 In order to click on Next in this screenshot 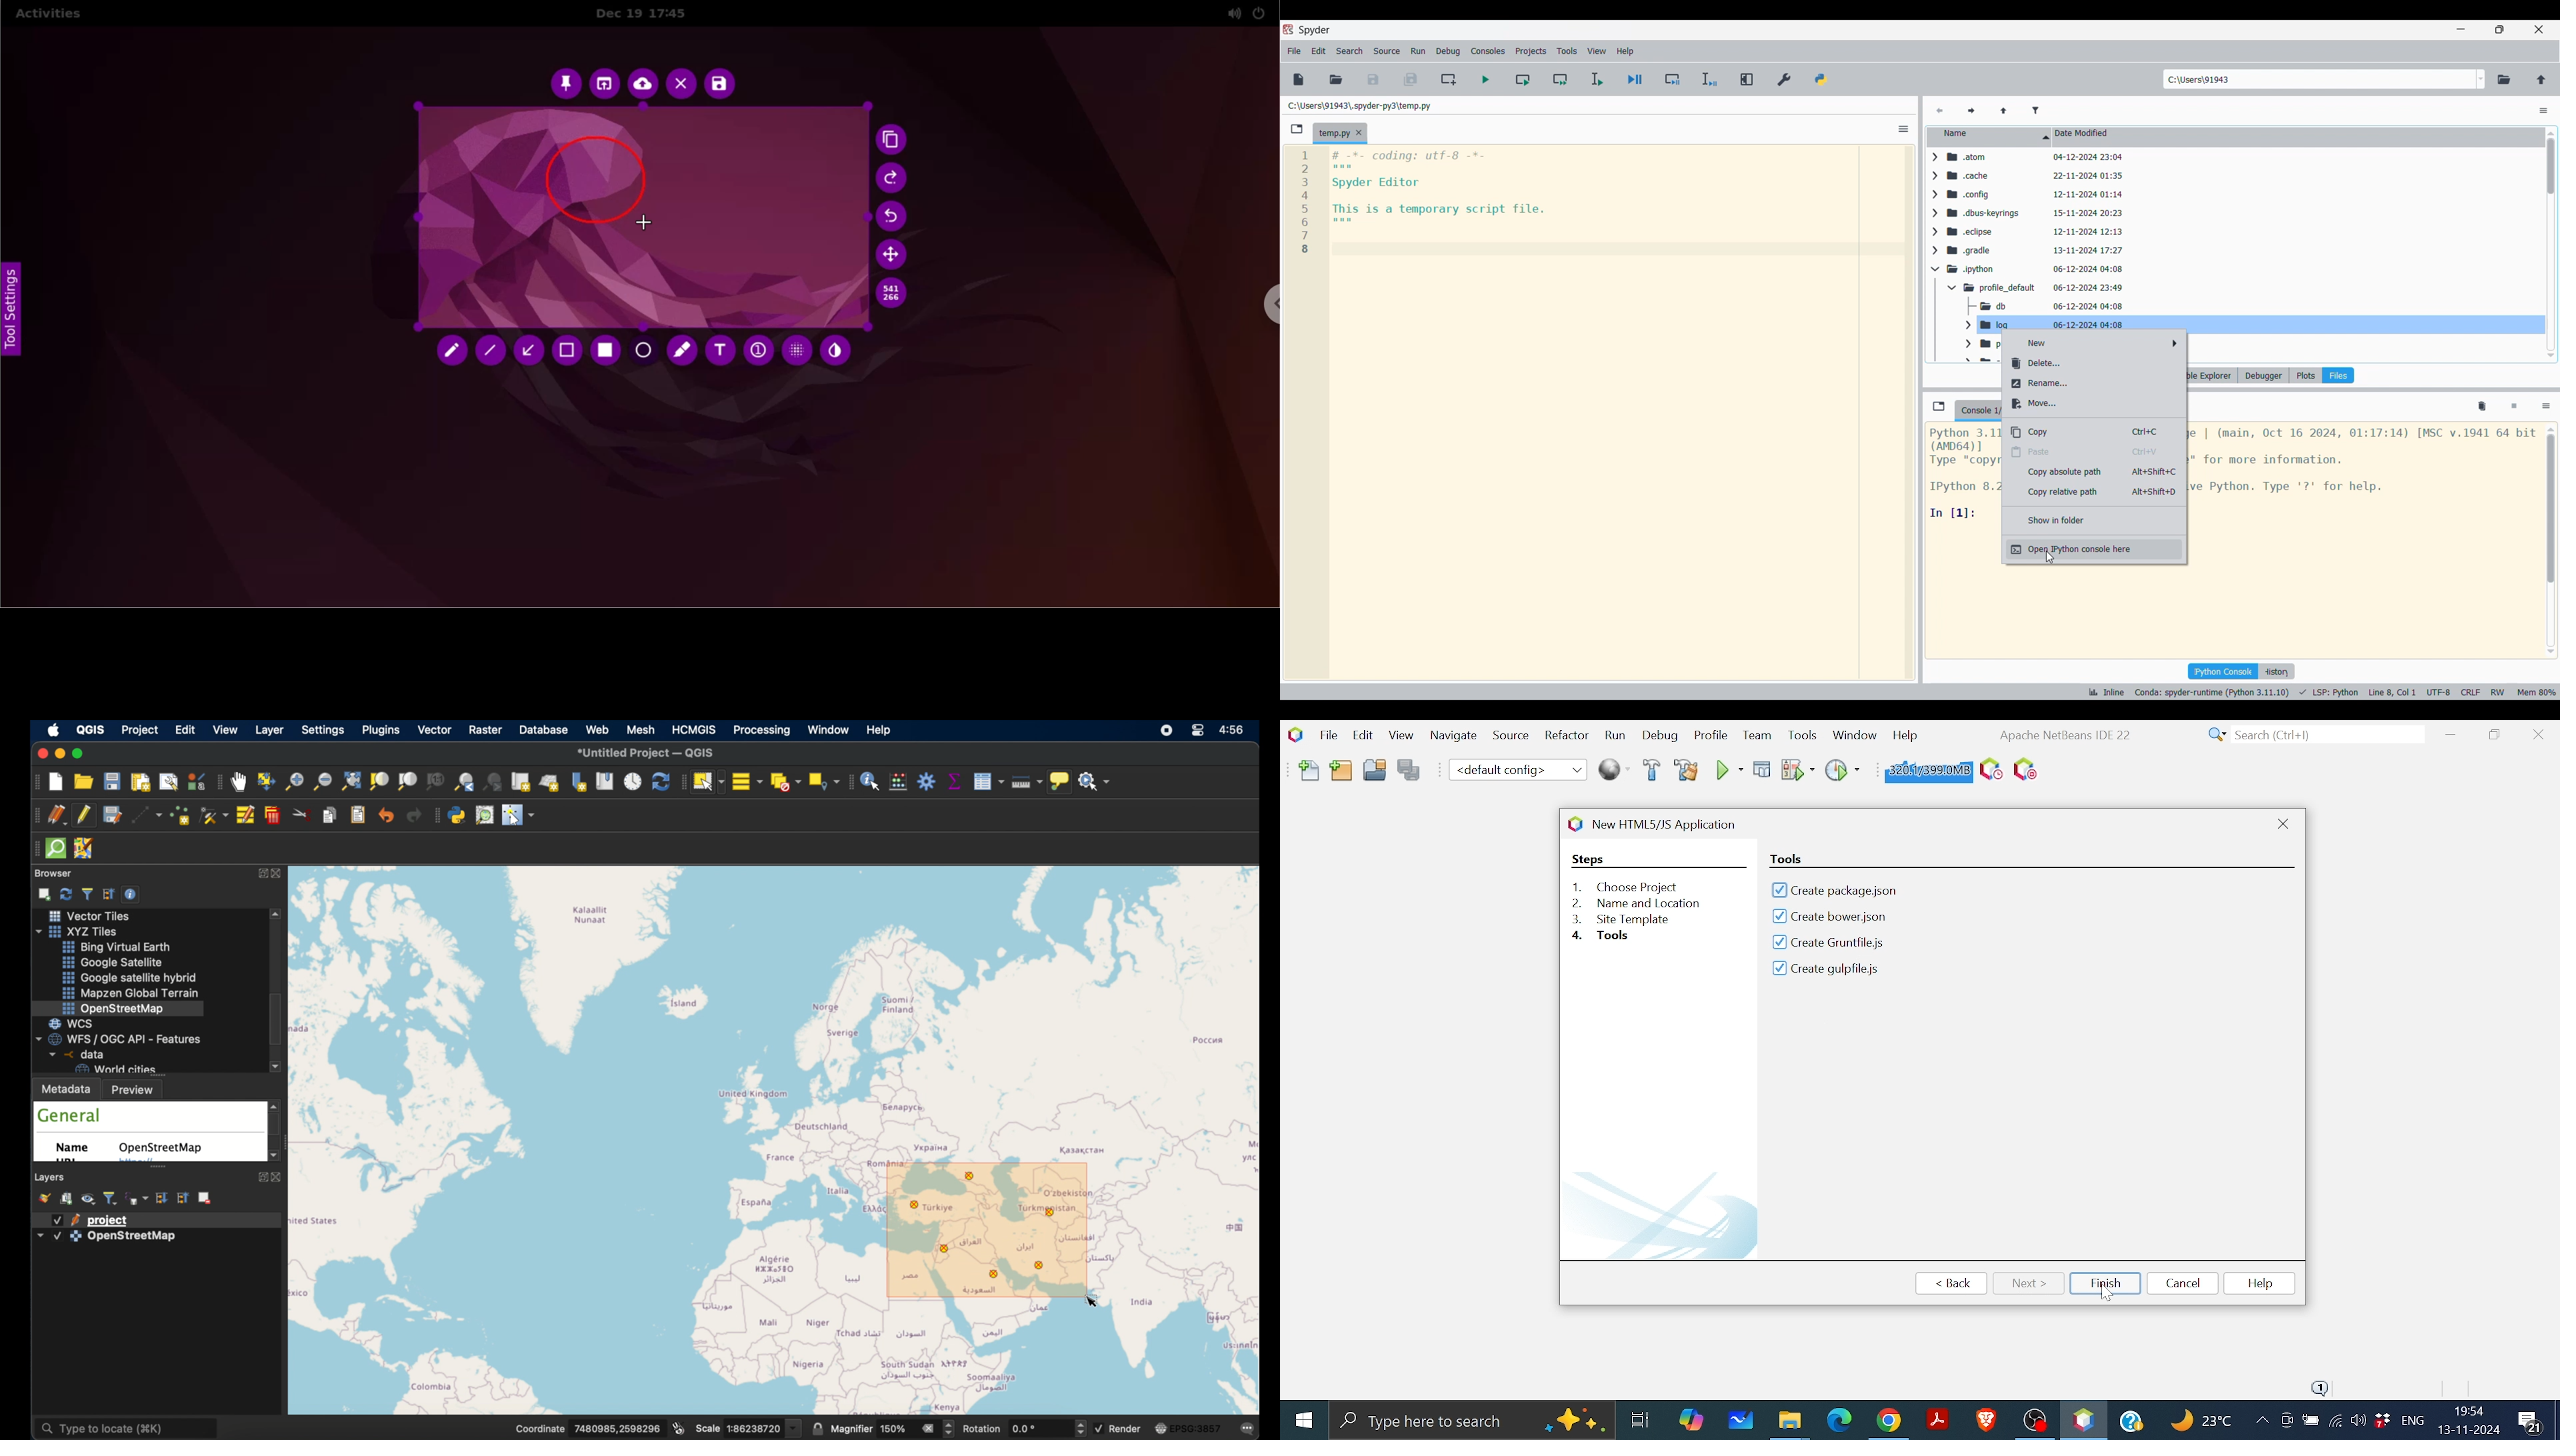, I will do `click(1971, 111)`.